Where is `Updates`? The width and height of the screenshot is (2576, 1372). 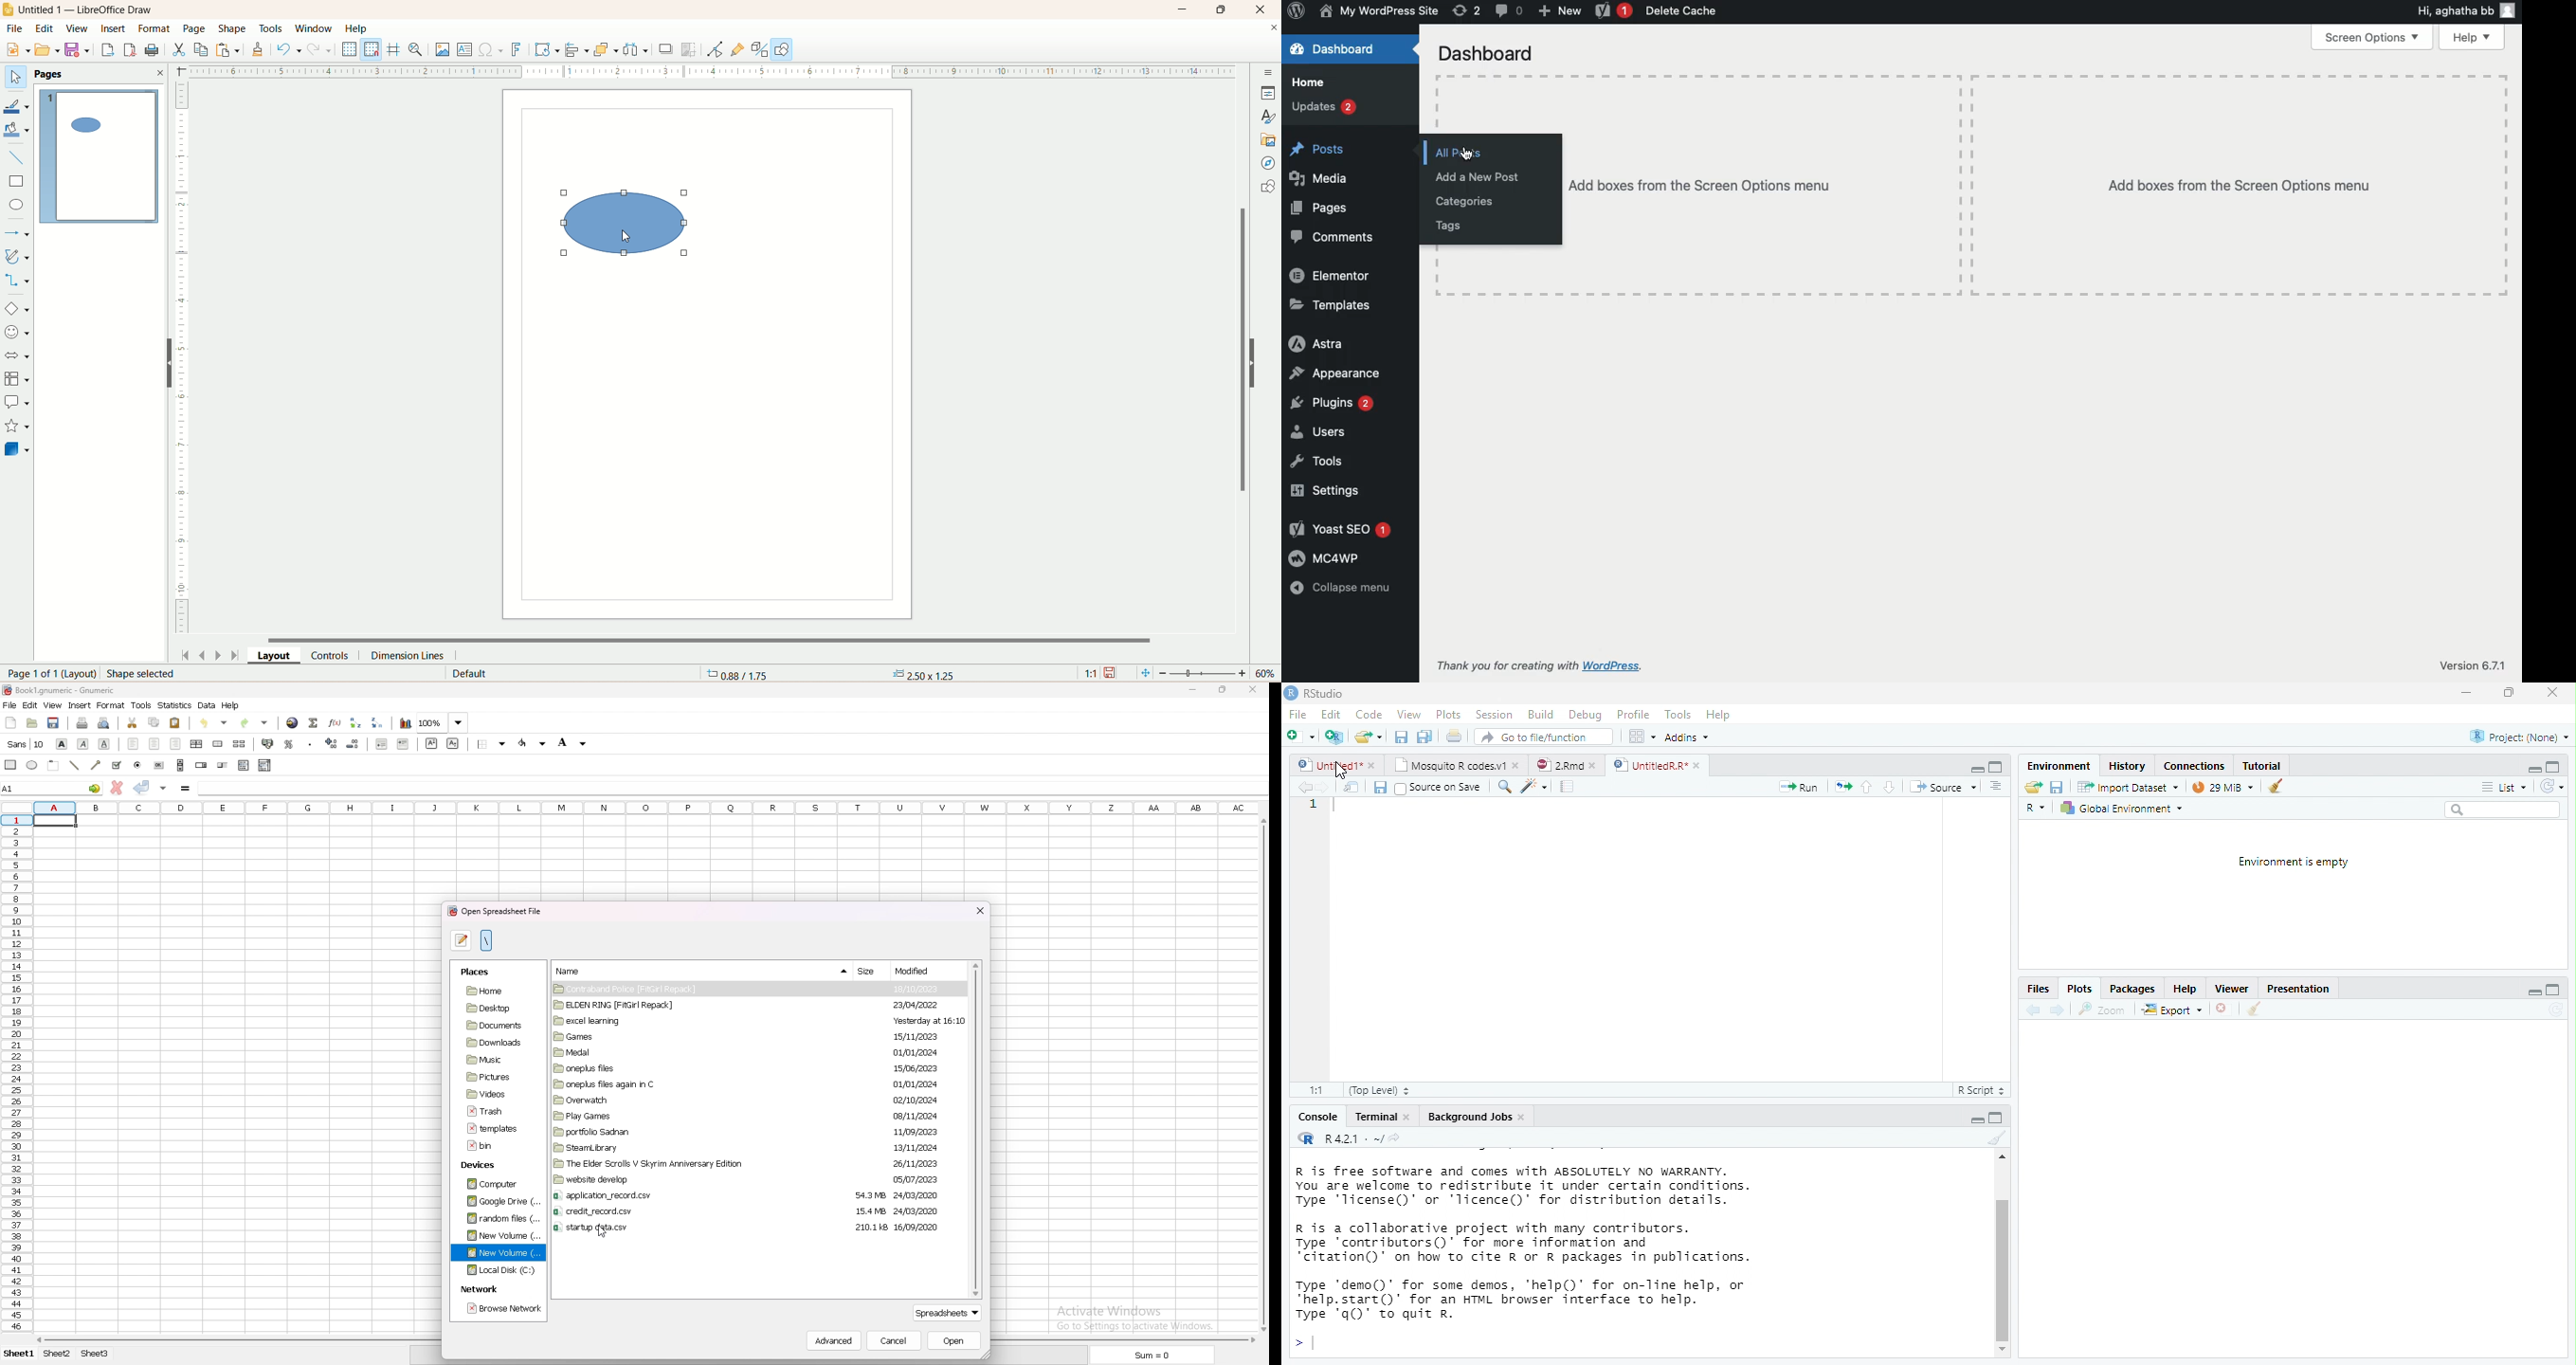 Updates is located at coordinates (1324, 106).